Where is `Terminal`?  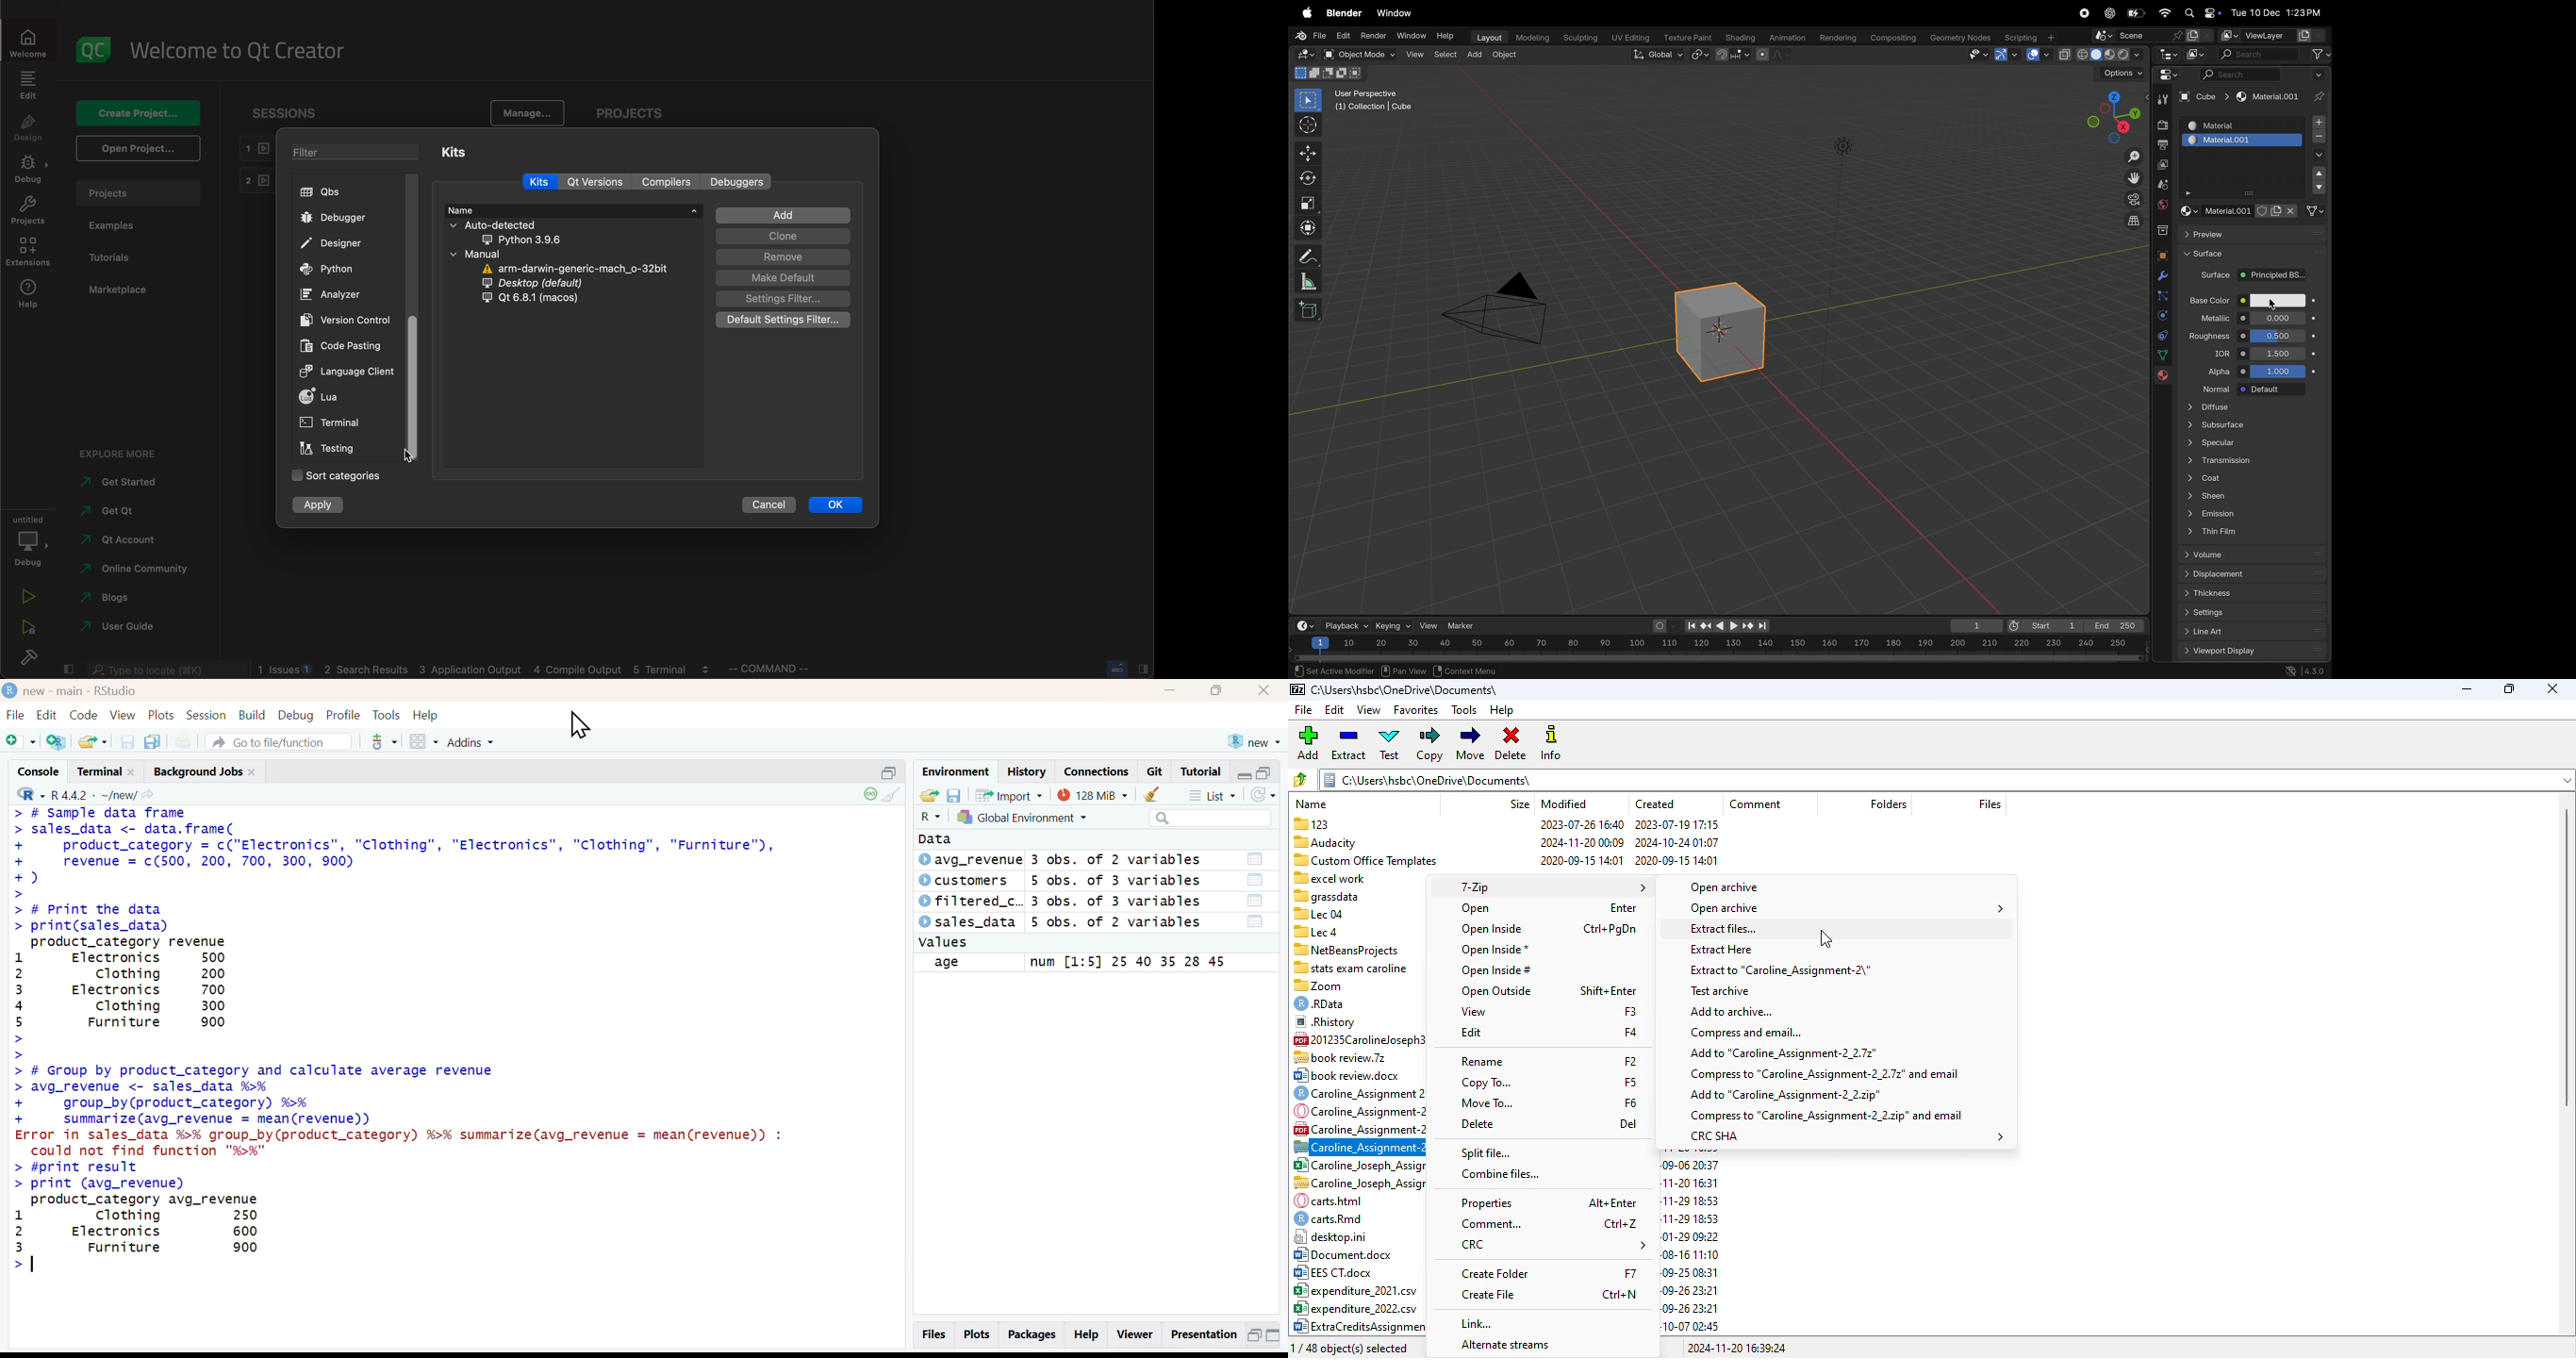 Terminal is located at coordinates (107, 771).